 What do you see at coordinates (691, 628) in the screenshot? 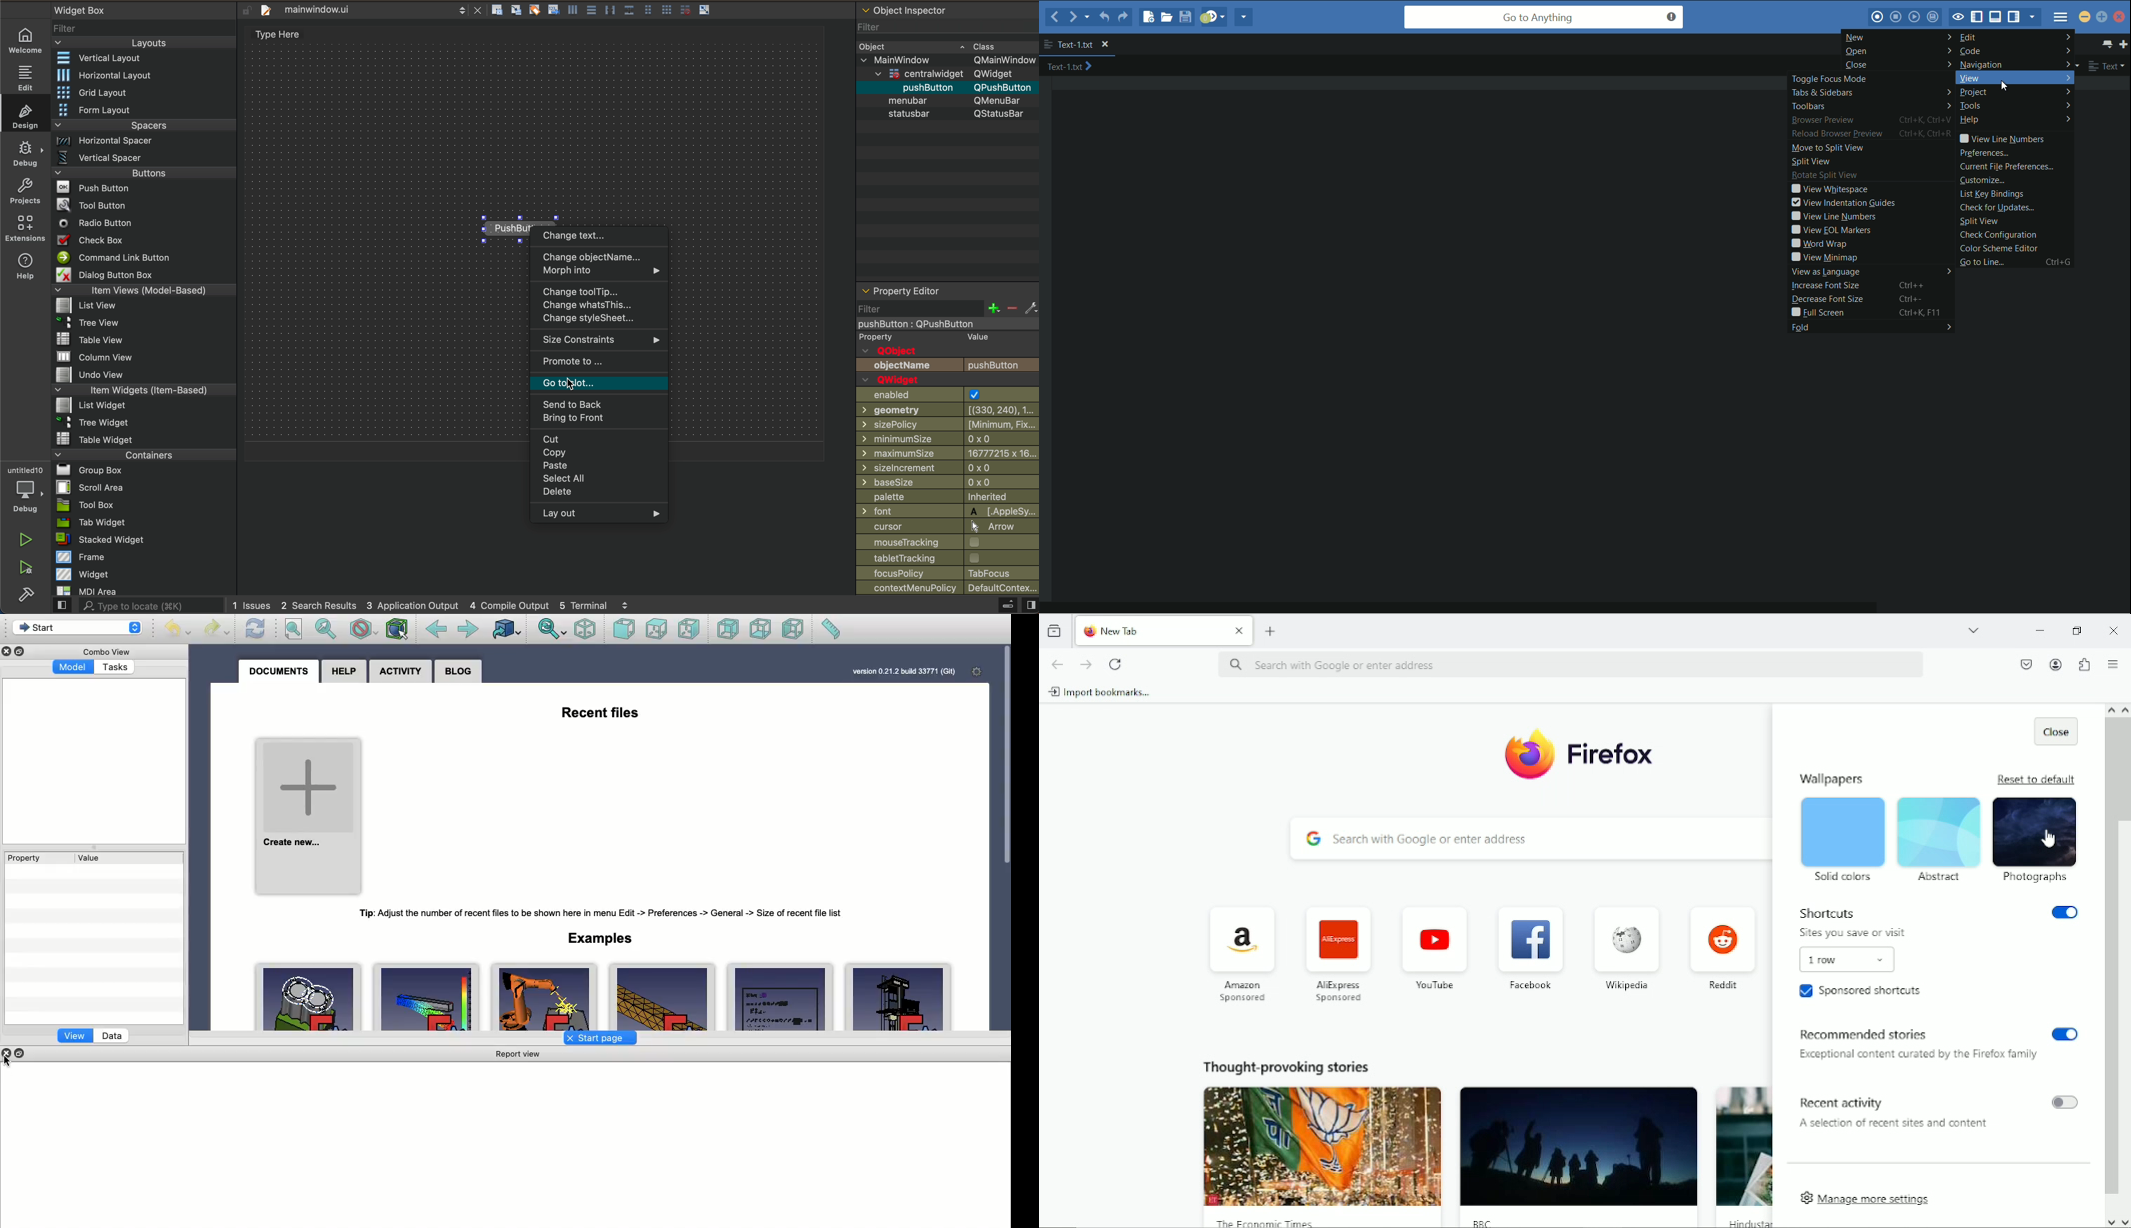
I see `Right` at bounding box center [691, 628].